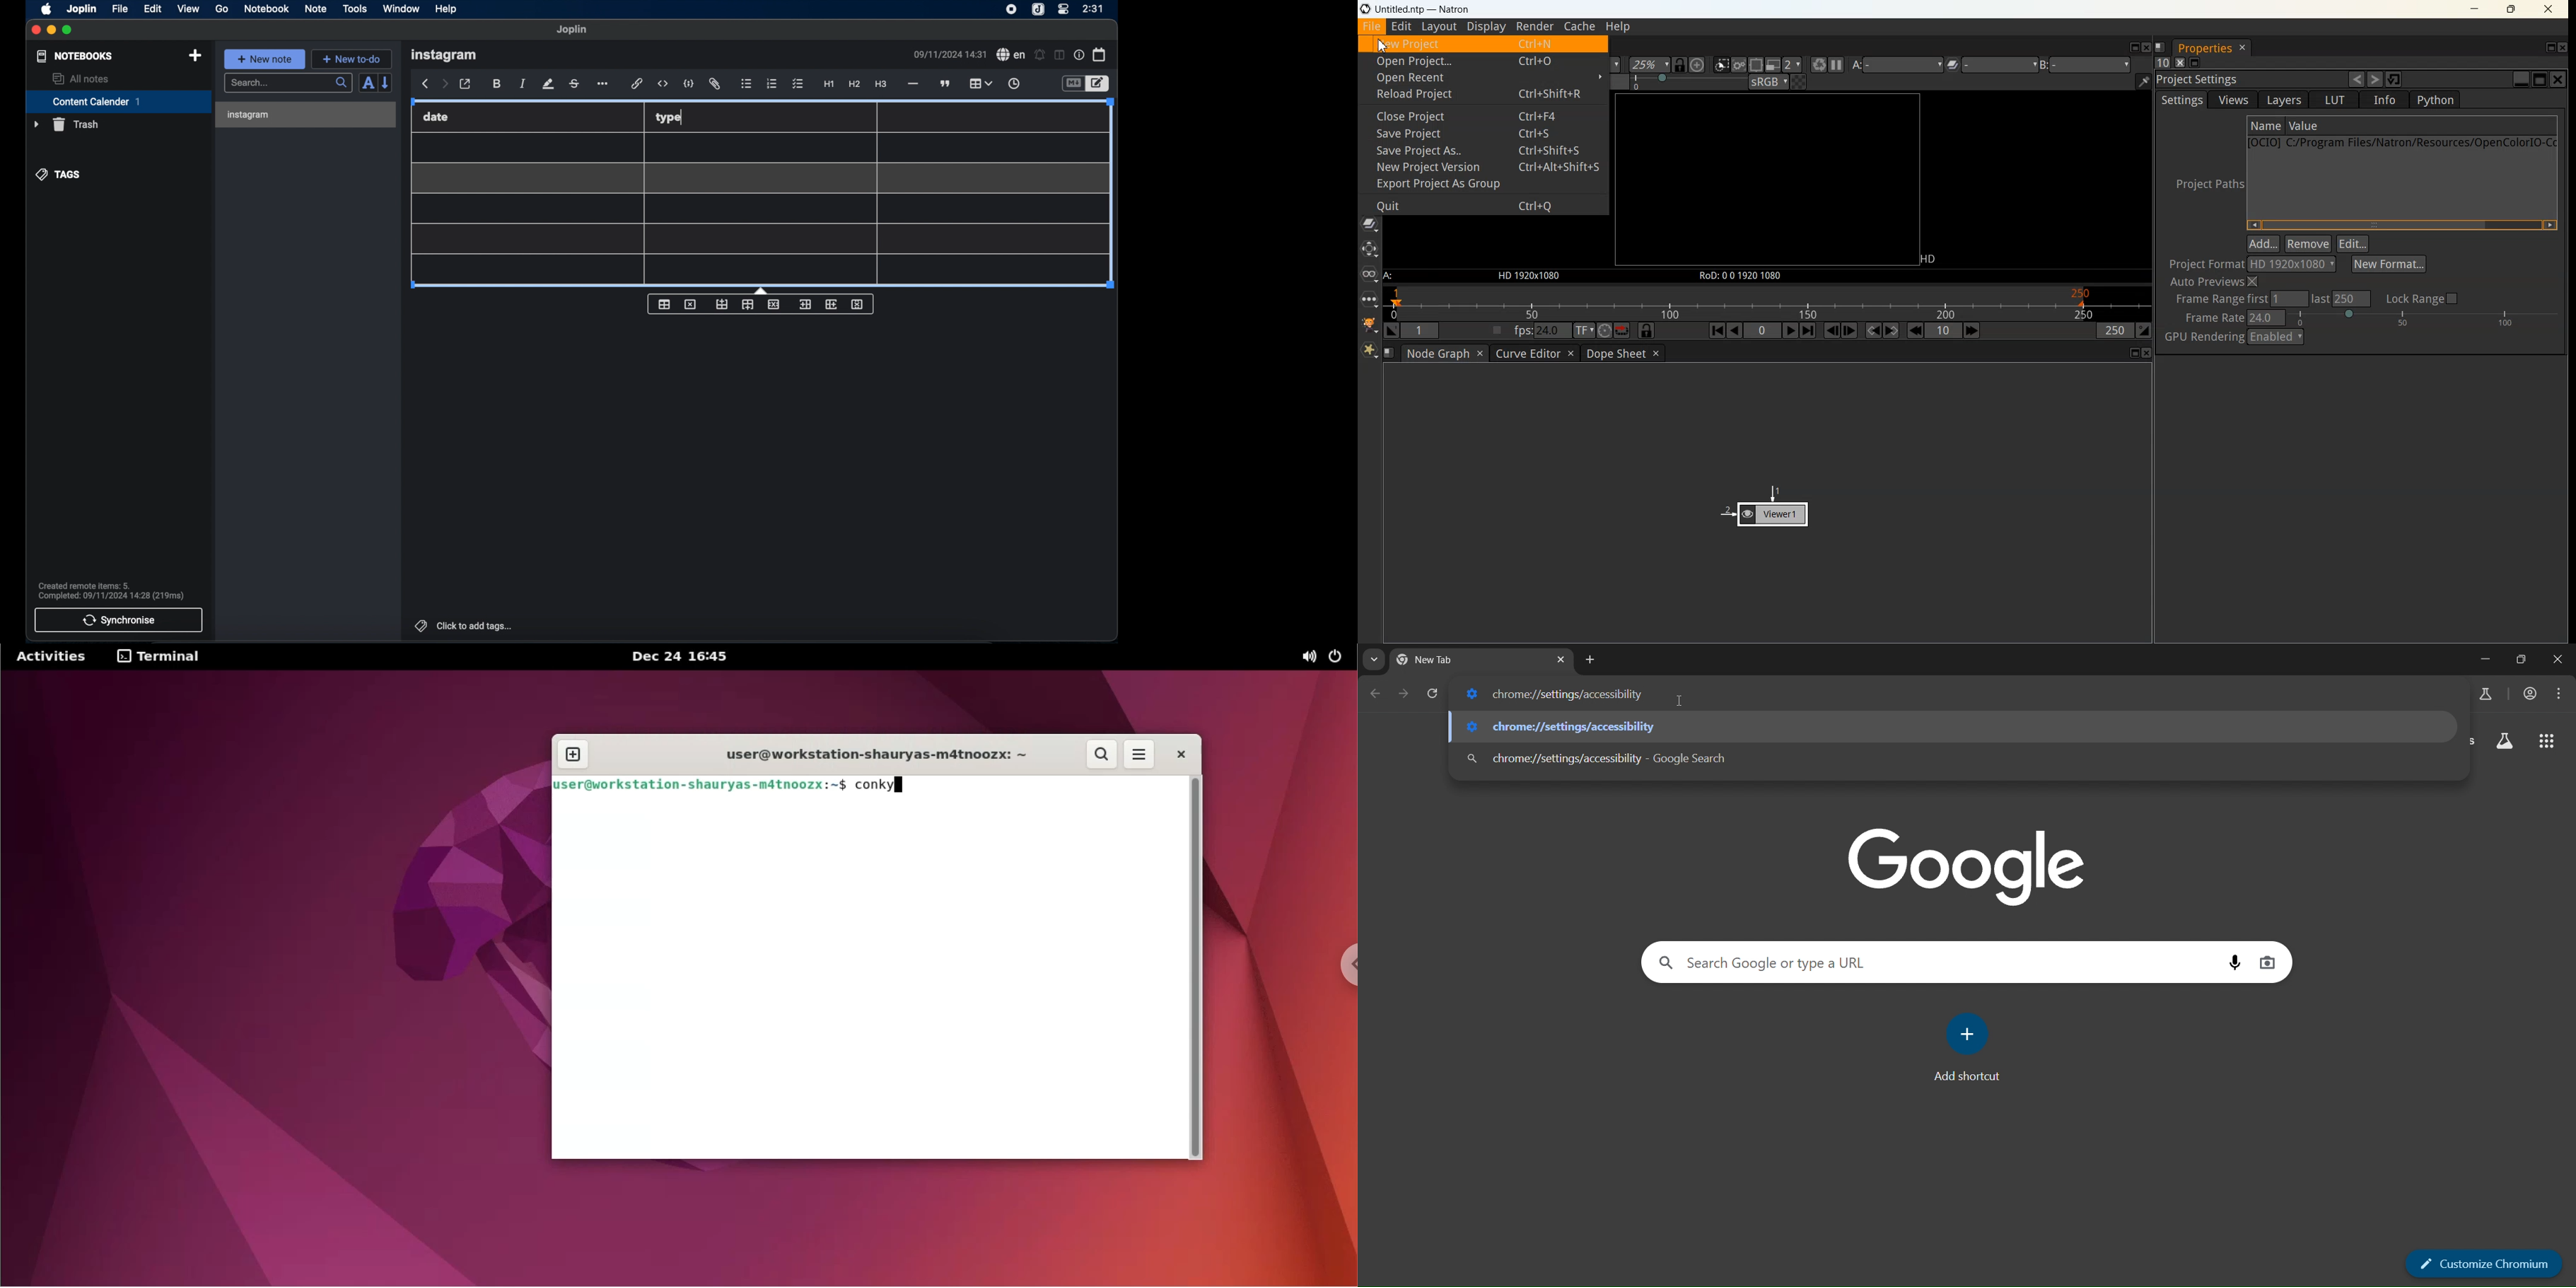  Describe the element at coordinates (523, 84) in the screenshot. I see `italic` at that location.